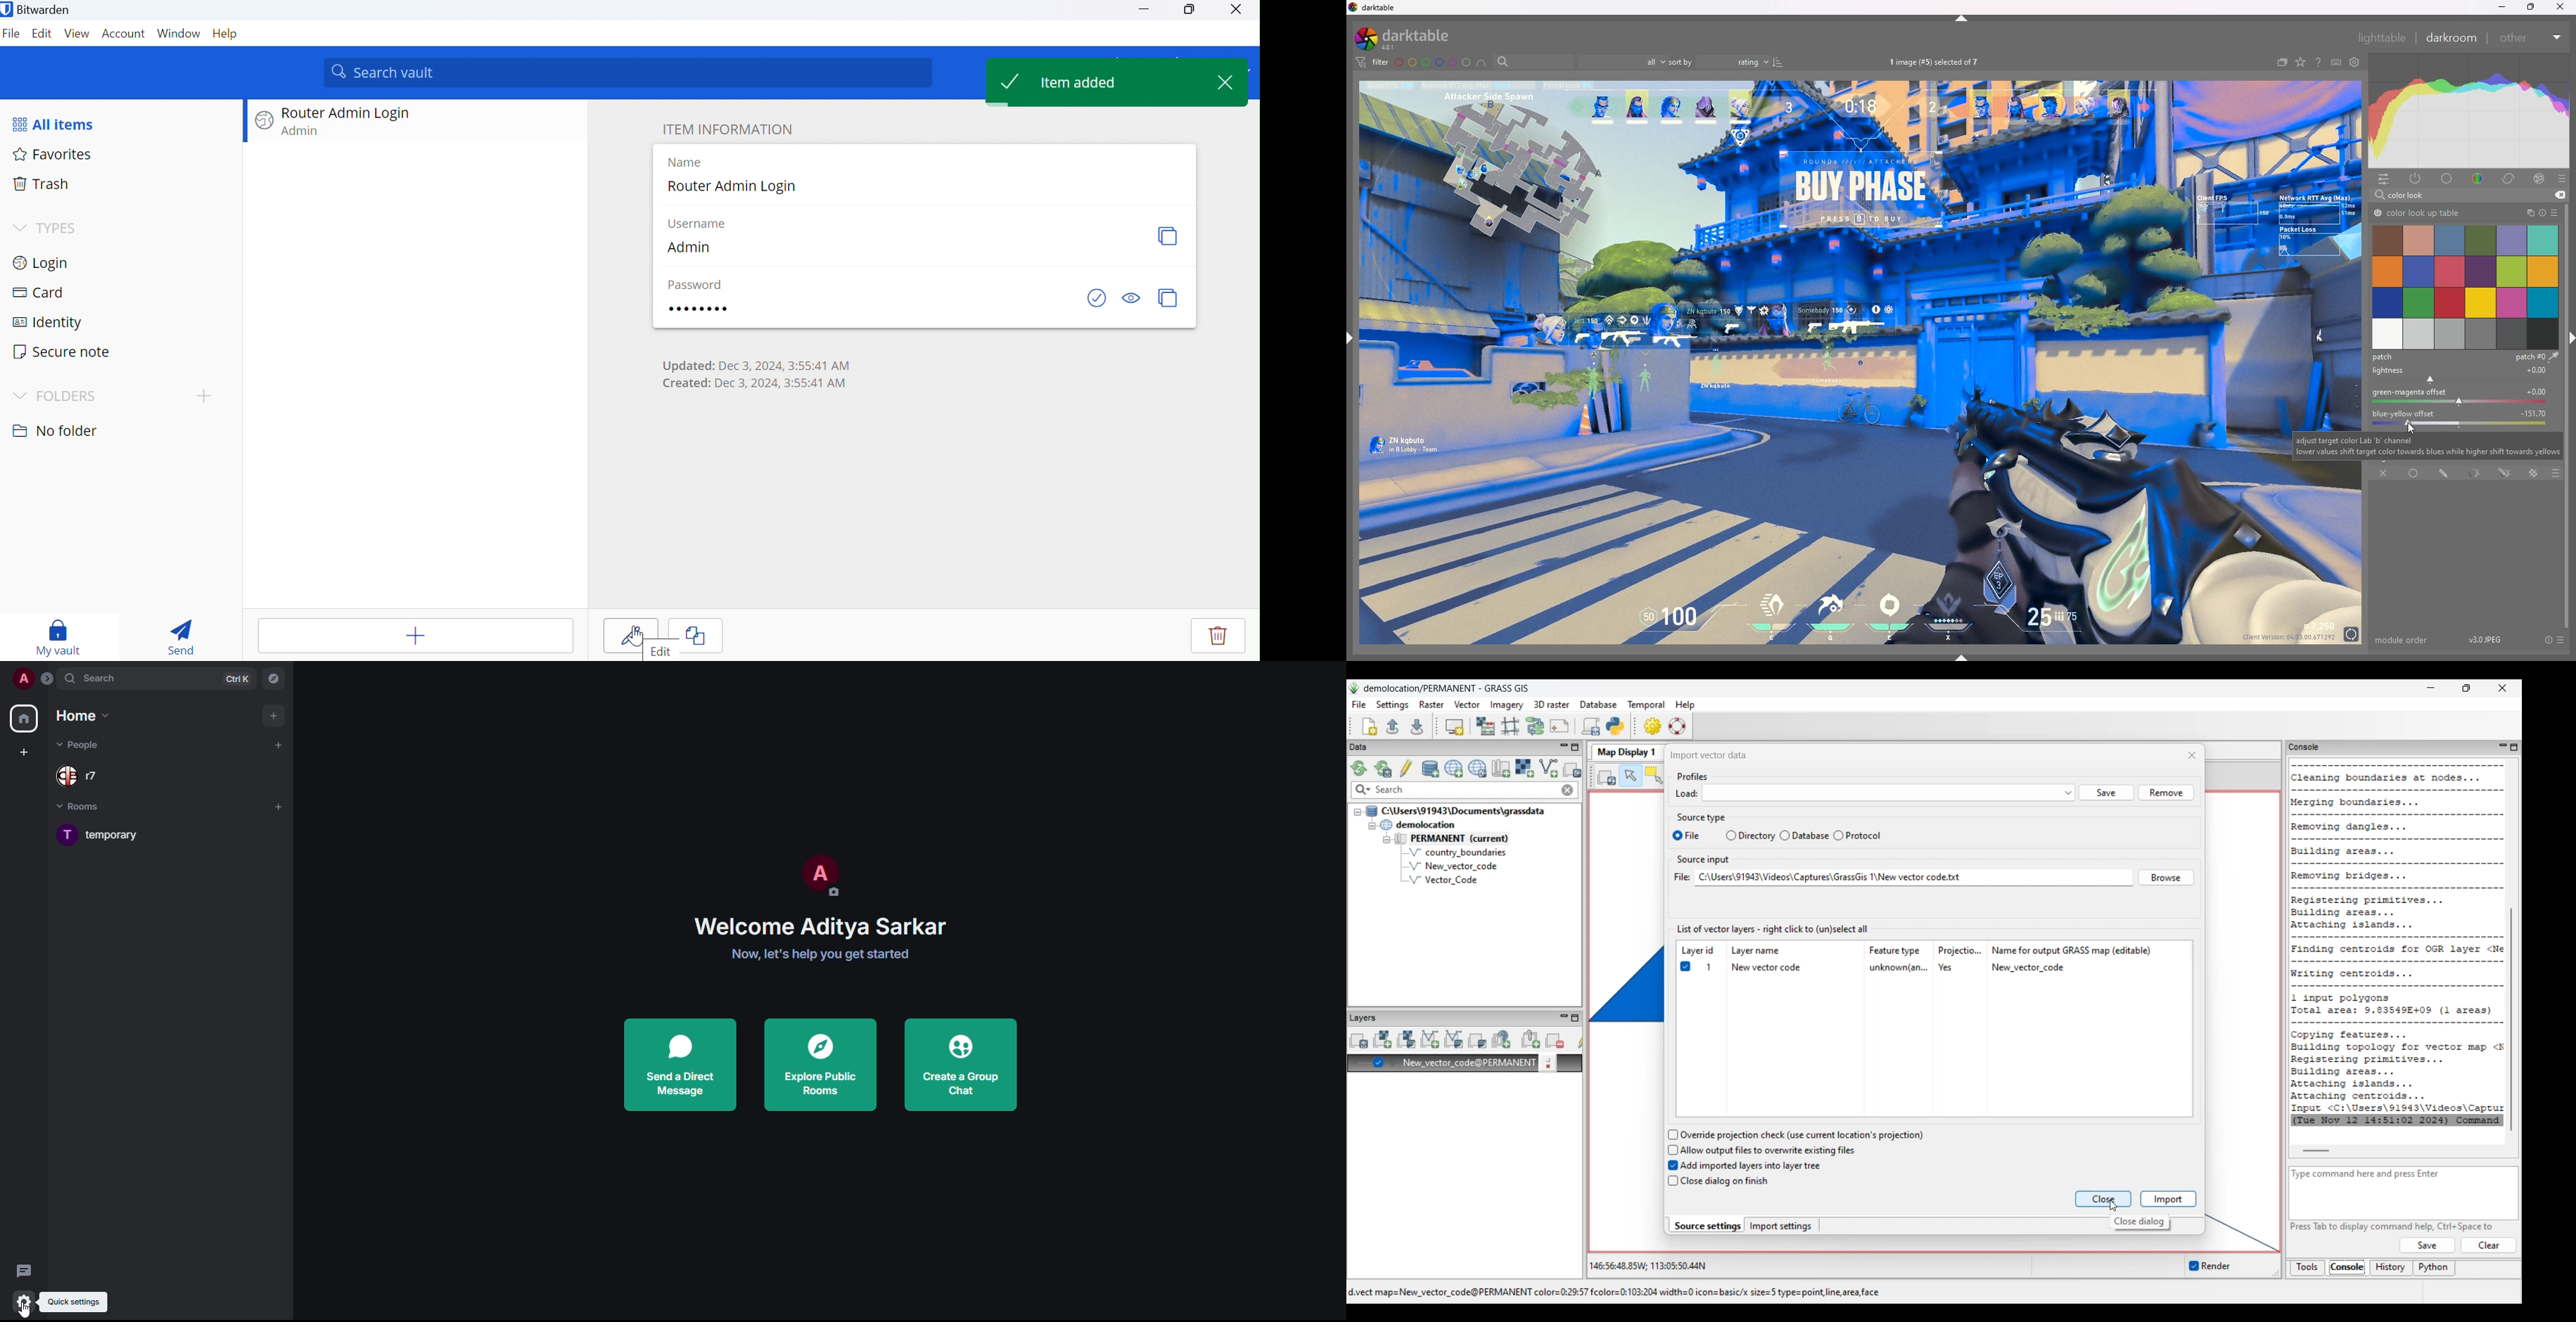 The height and width of the screenshot is (1344, 2576). Describe the element at coordinates (27, 1308) in the screenshot. I see `cursor` at that location.